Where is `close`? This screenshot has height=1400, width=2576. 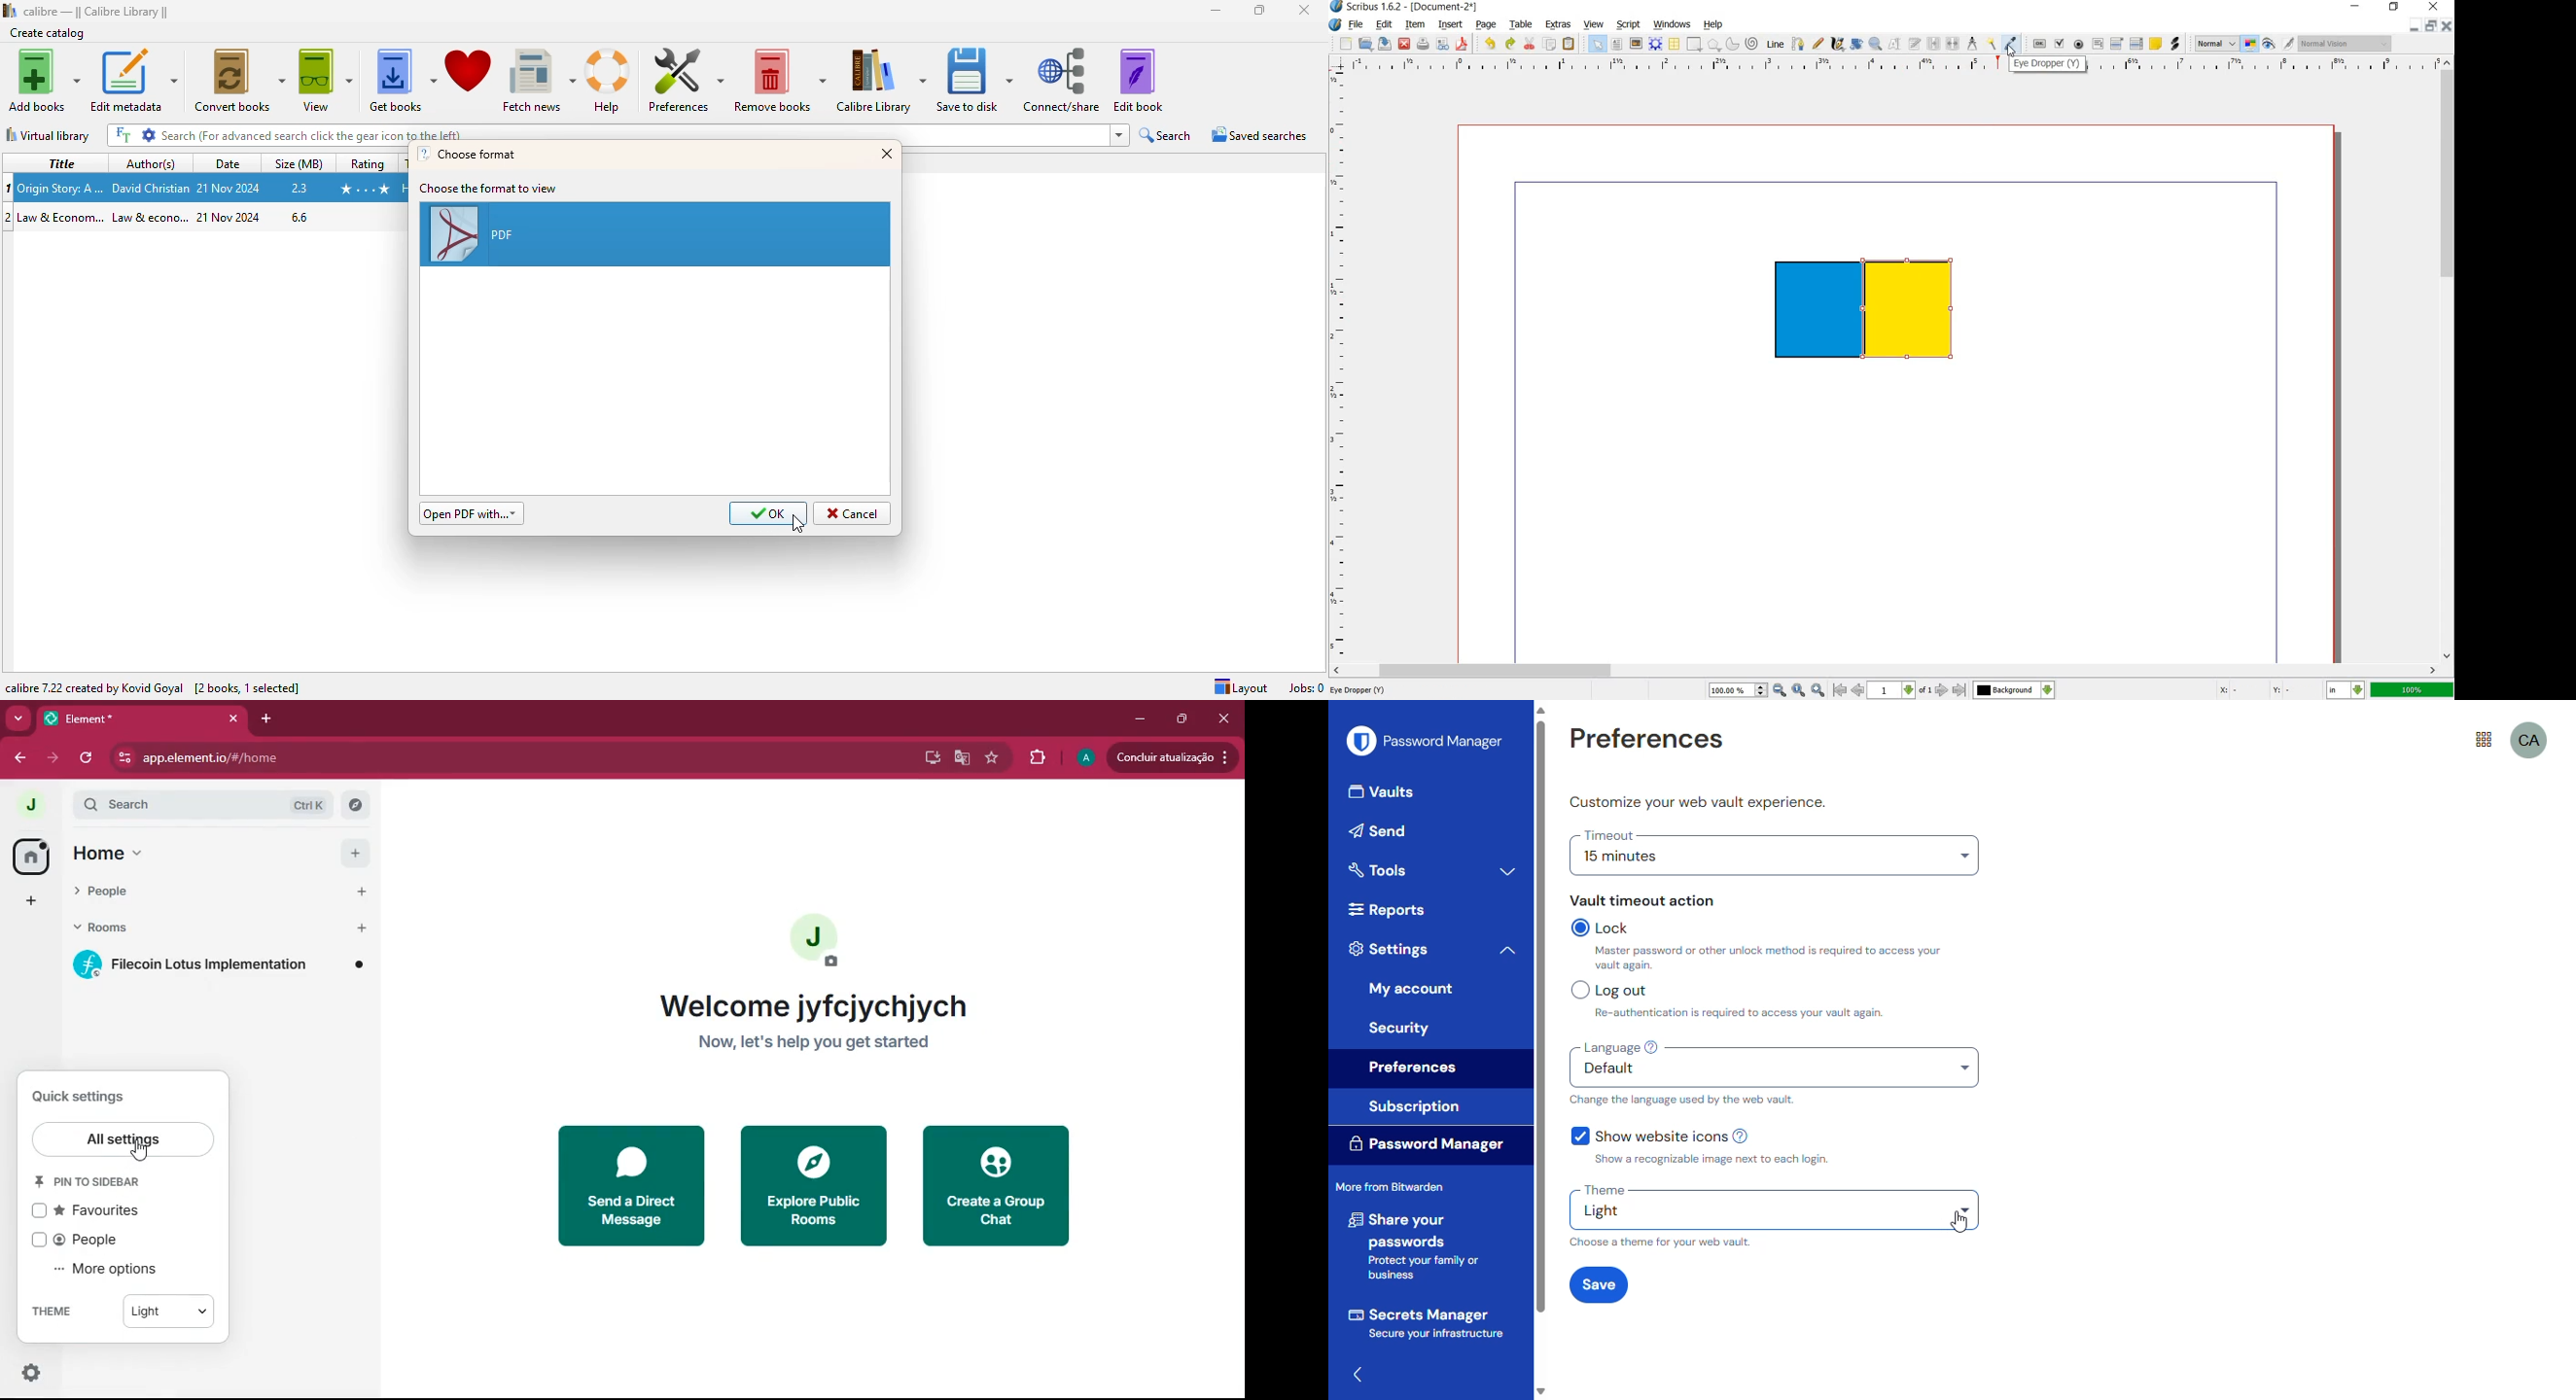
close is located at coordinates (1404, 44).